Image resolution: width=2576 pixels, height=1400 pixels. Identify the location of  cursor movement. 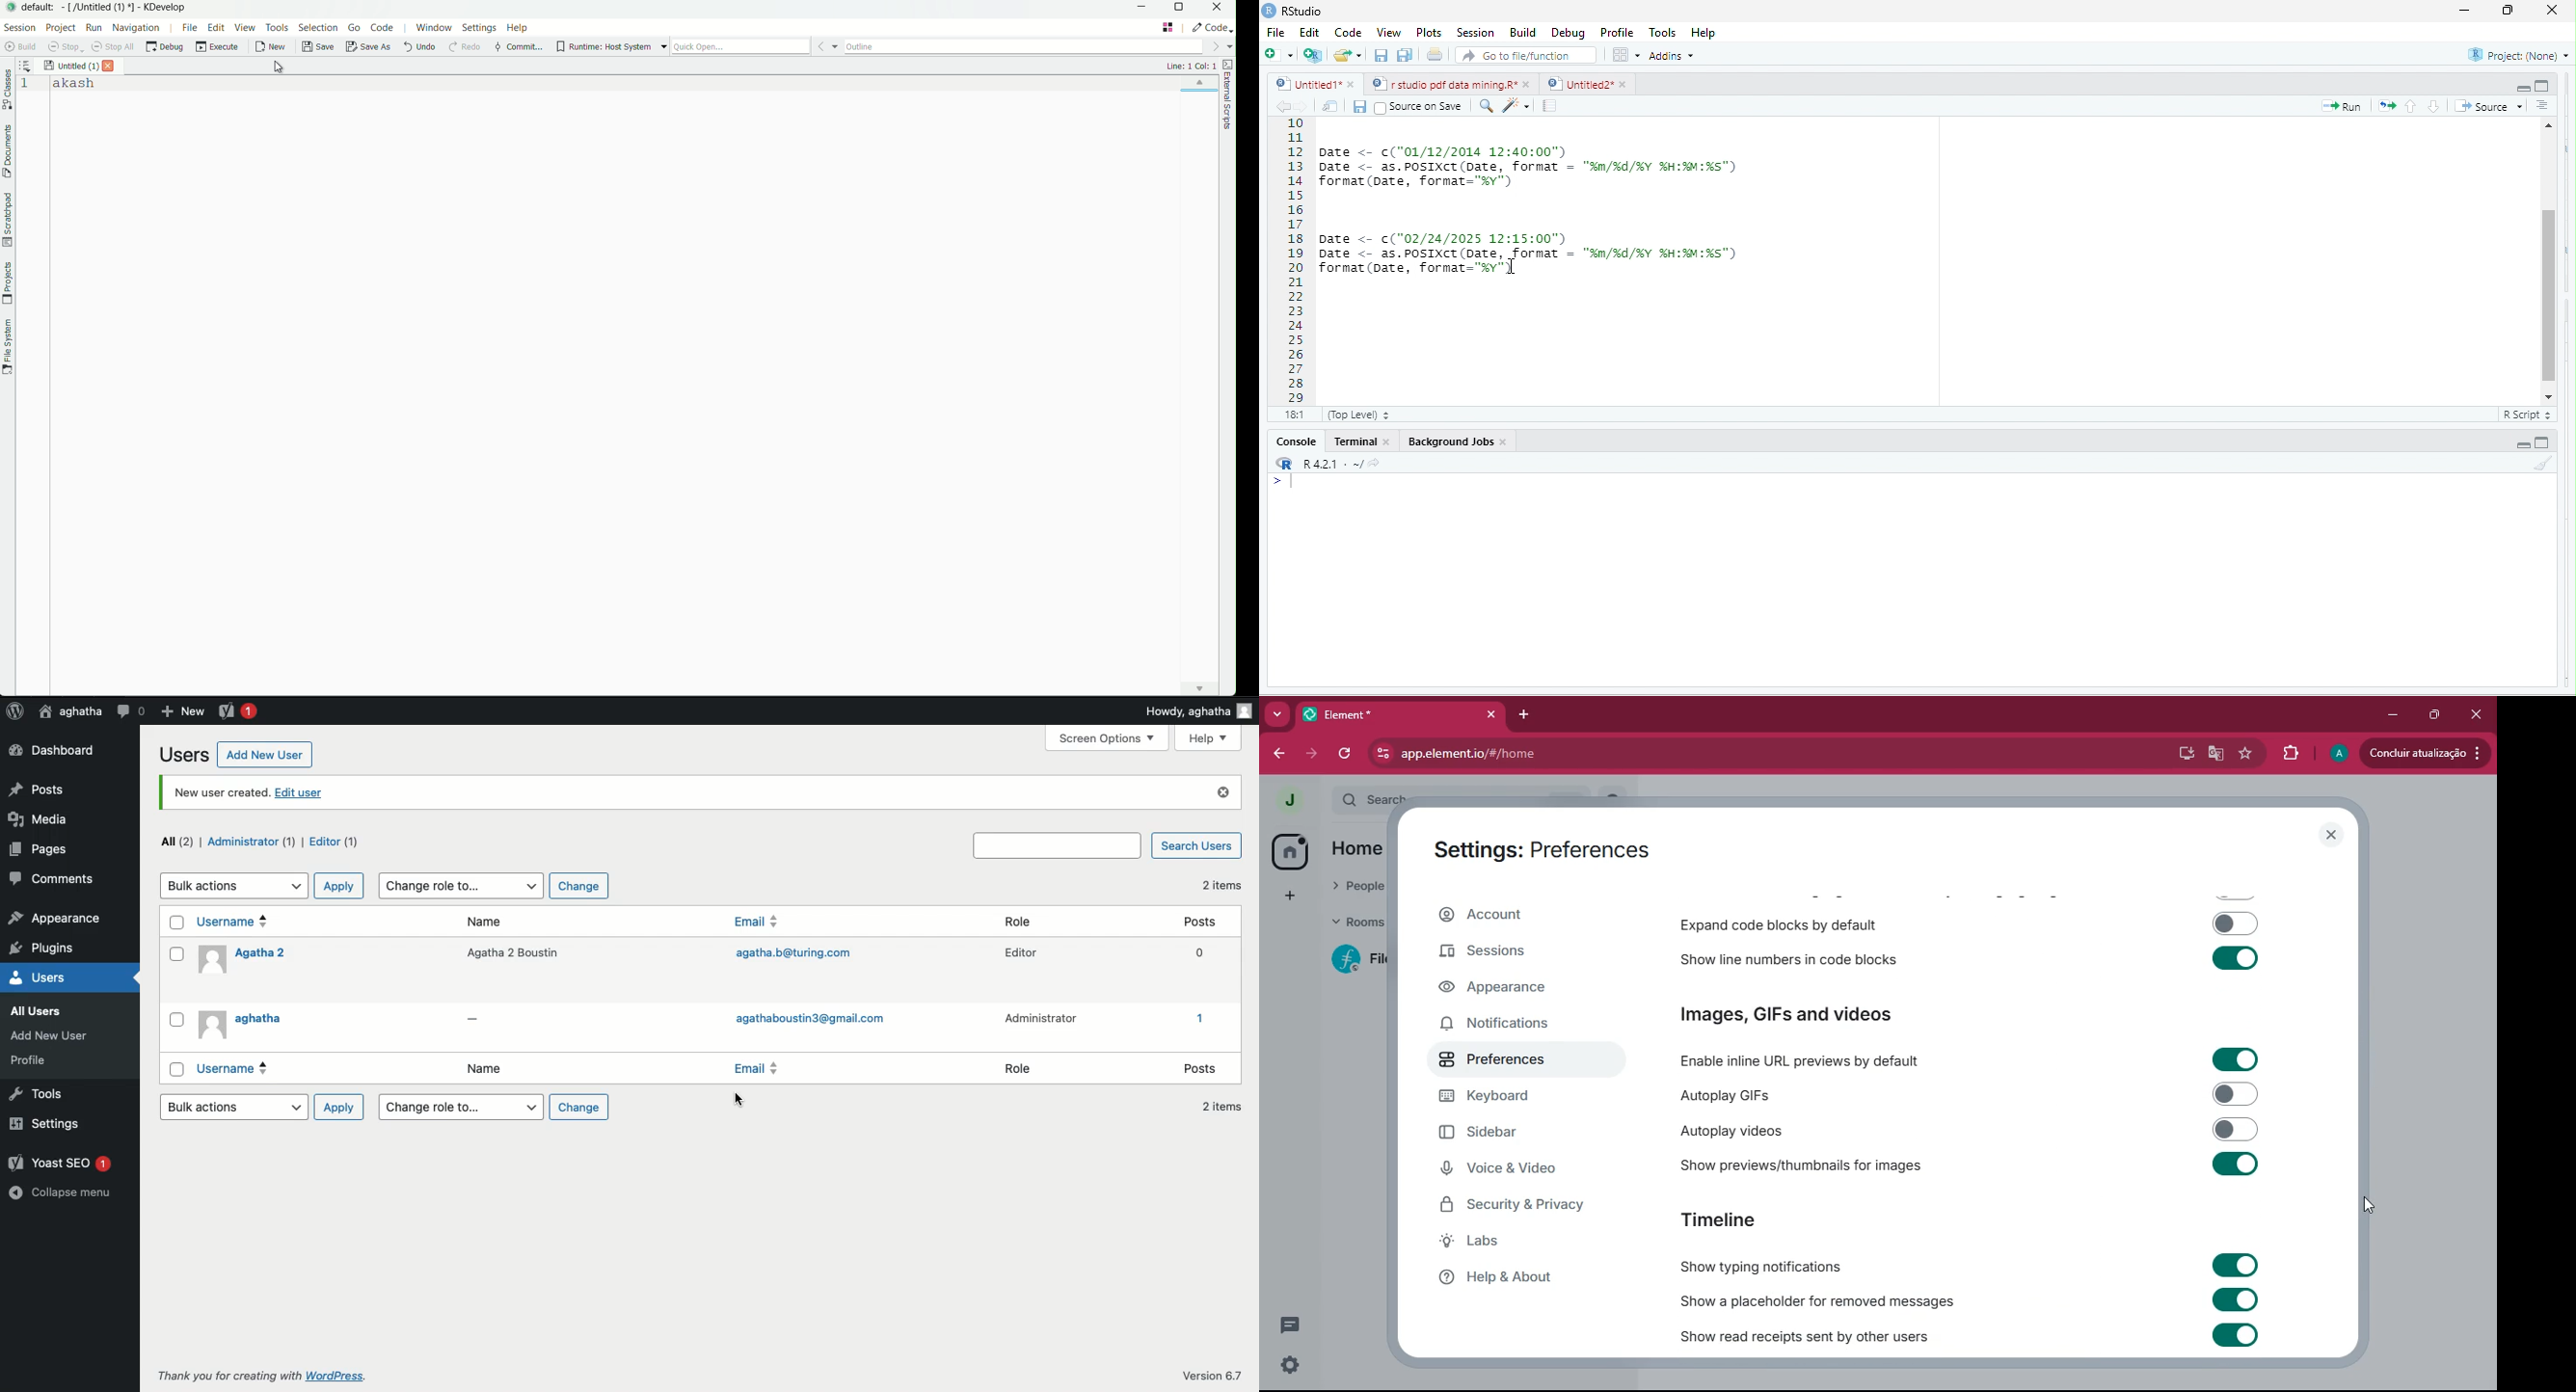
(1505, 269).